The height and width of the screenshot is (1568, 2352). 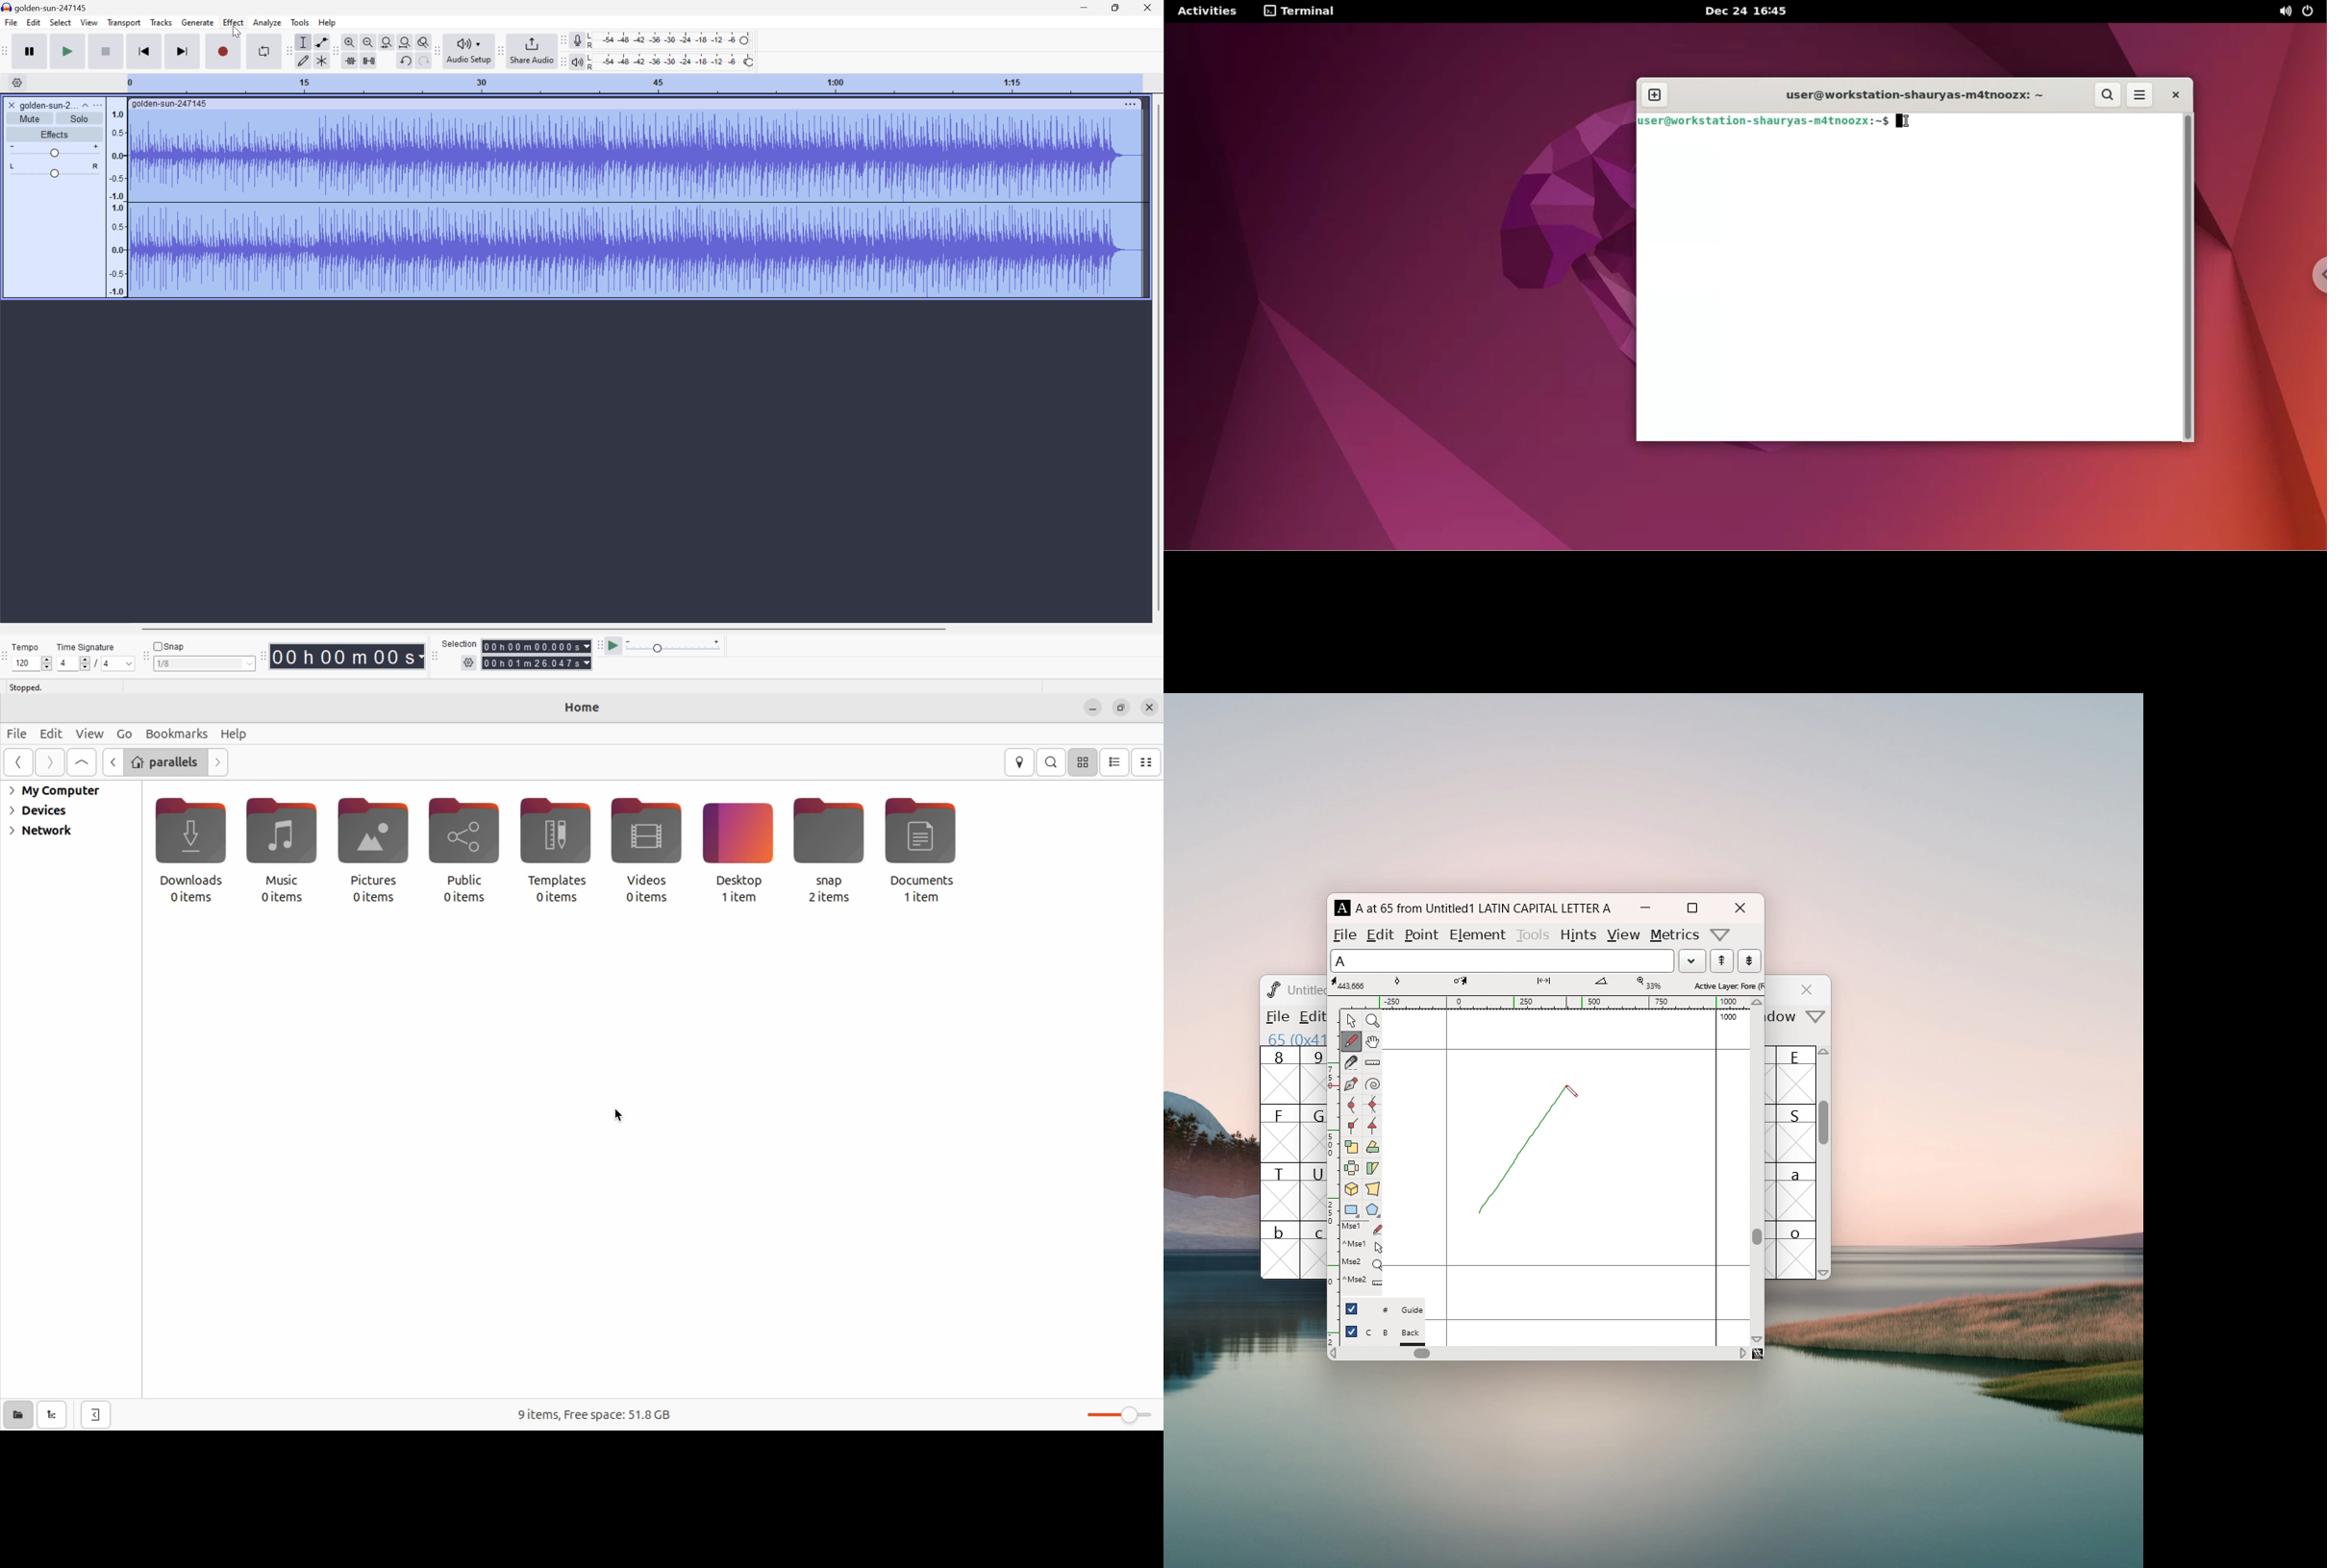 I want to click on more options, so click(x=1817, y=1018).